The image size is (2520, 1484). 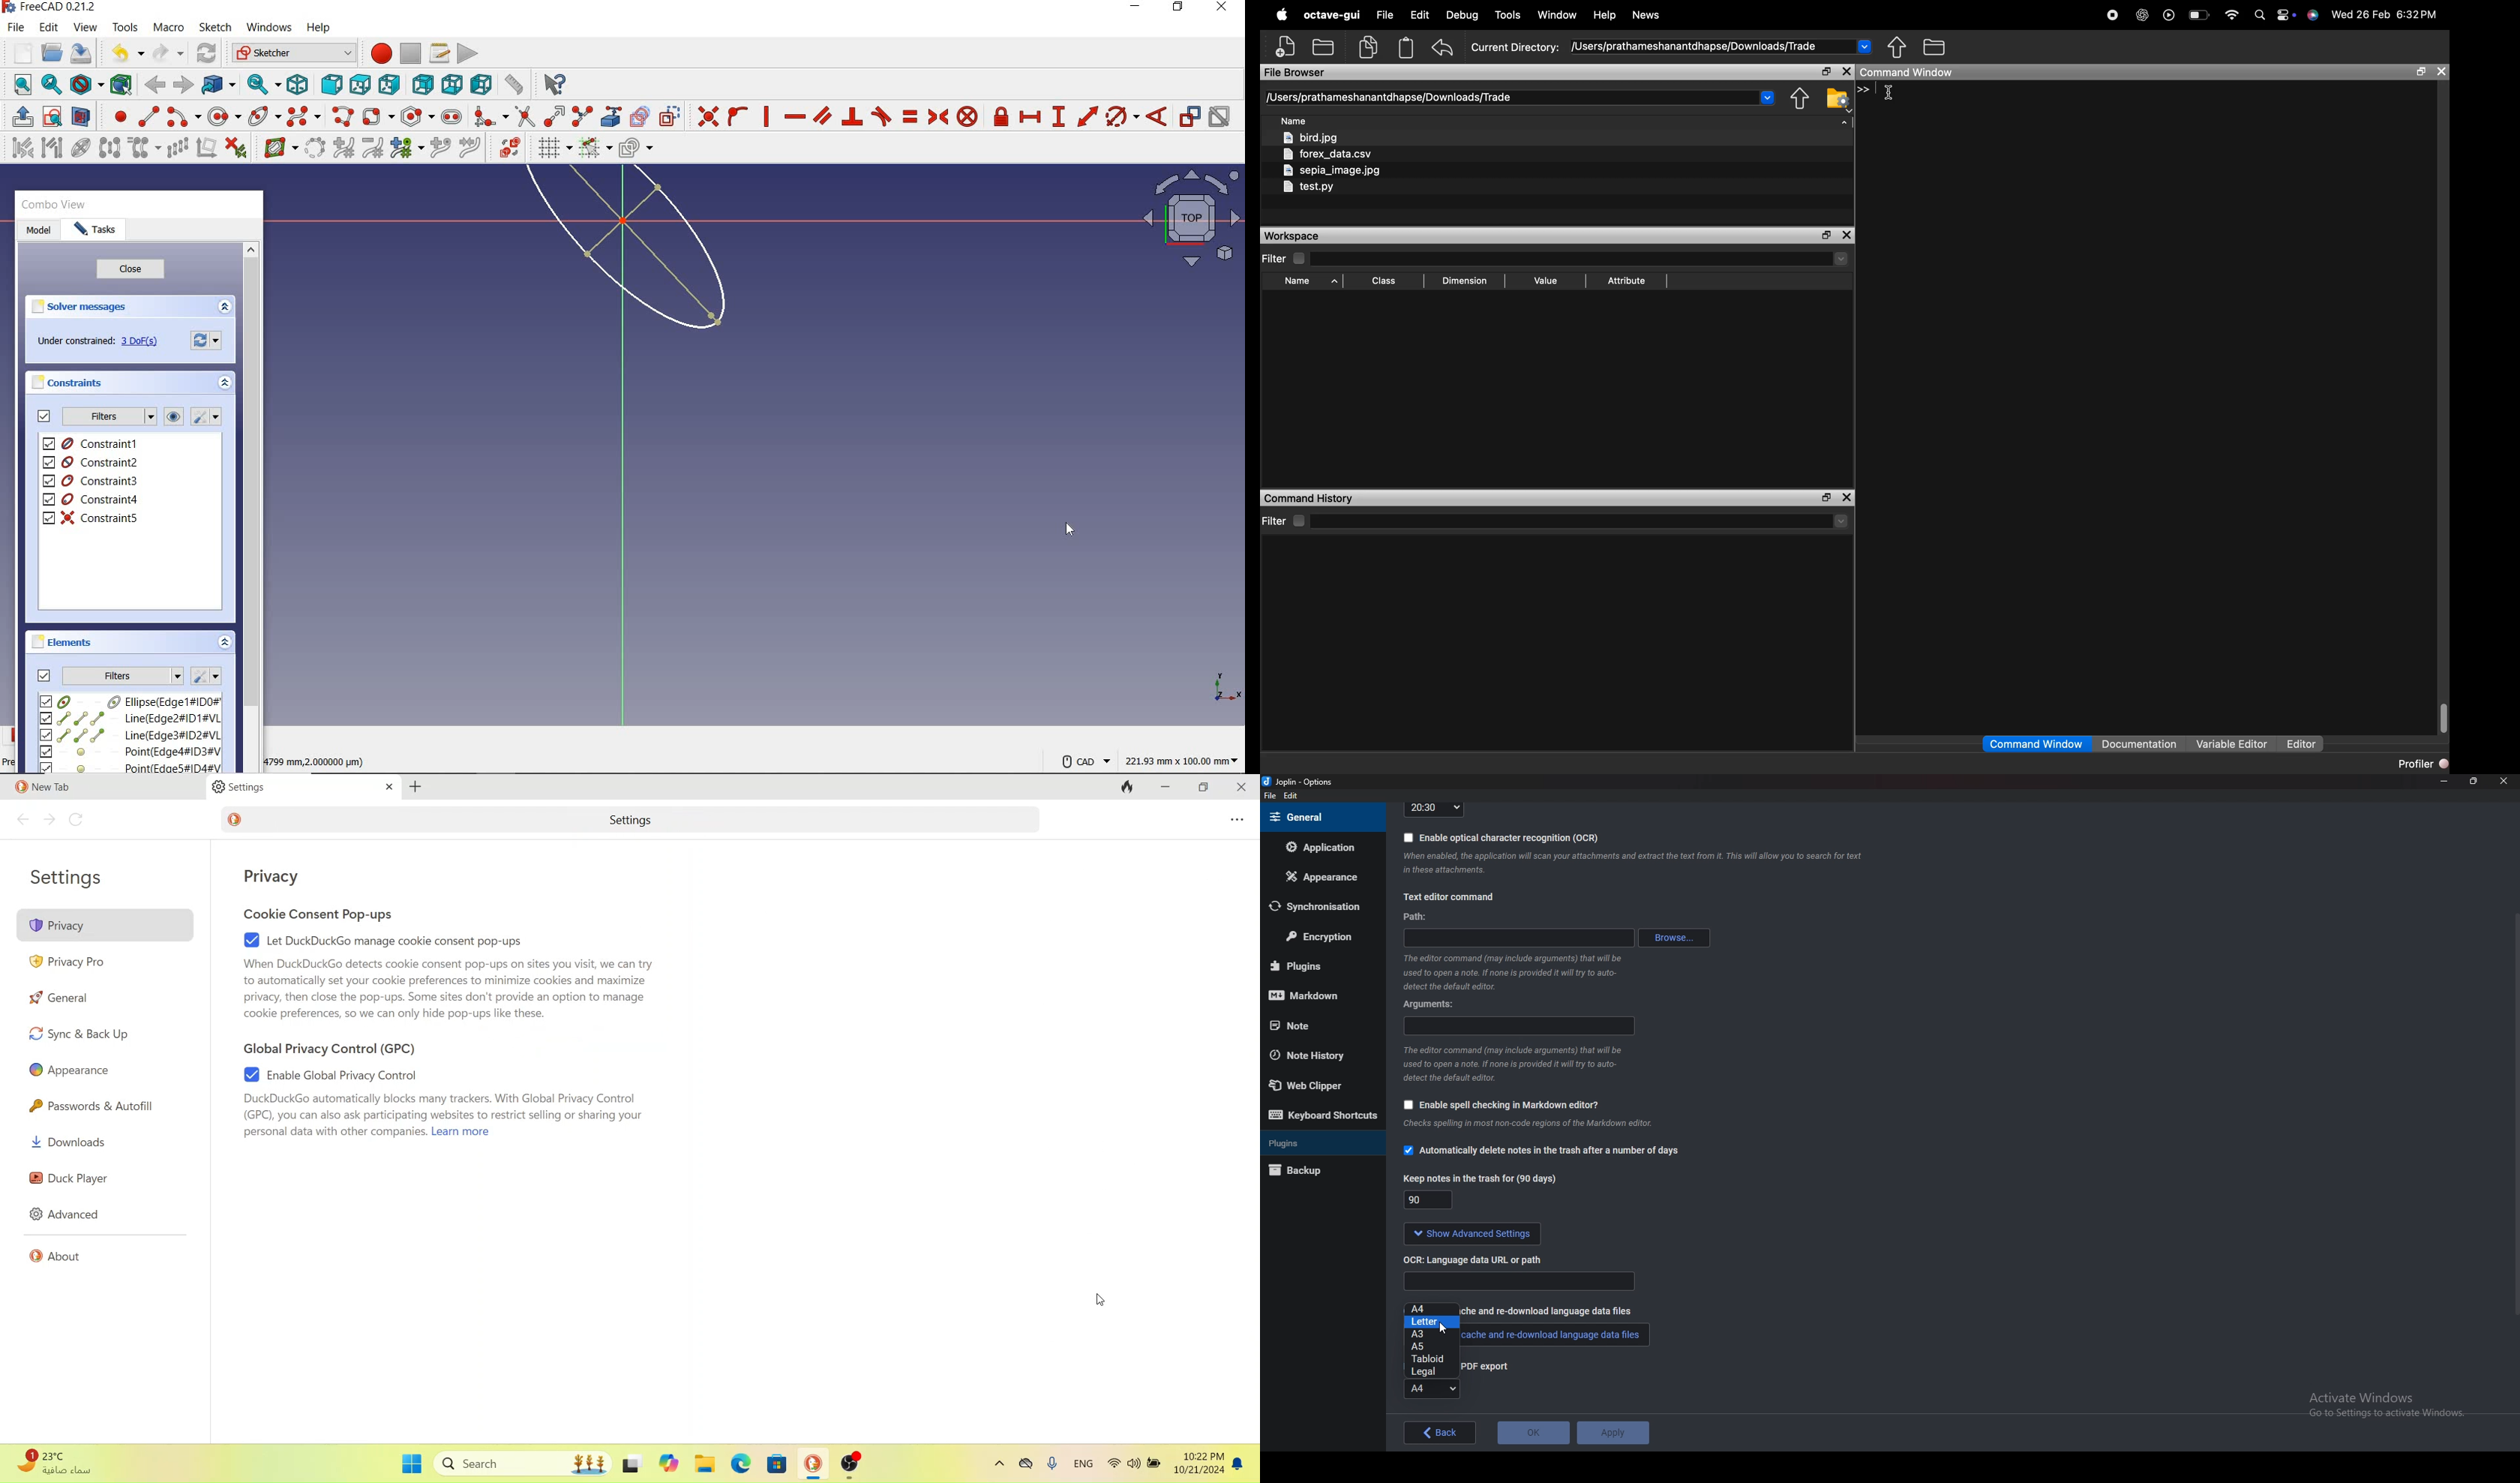 What do you see at coordinates (1320, 877) in the screenshot?
I see `Appearance` at bounding box center [1320, 877].